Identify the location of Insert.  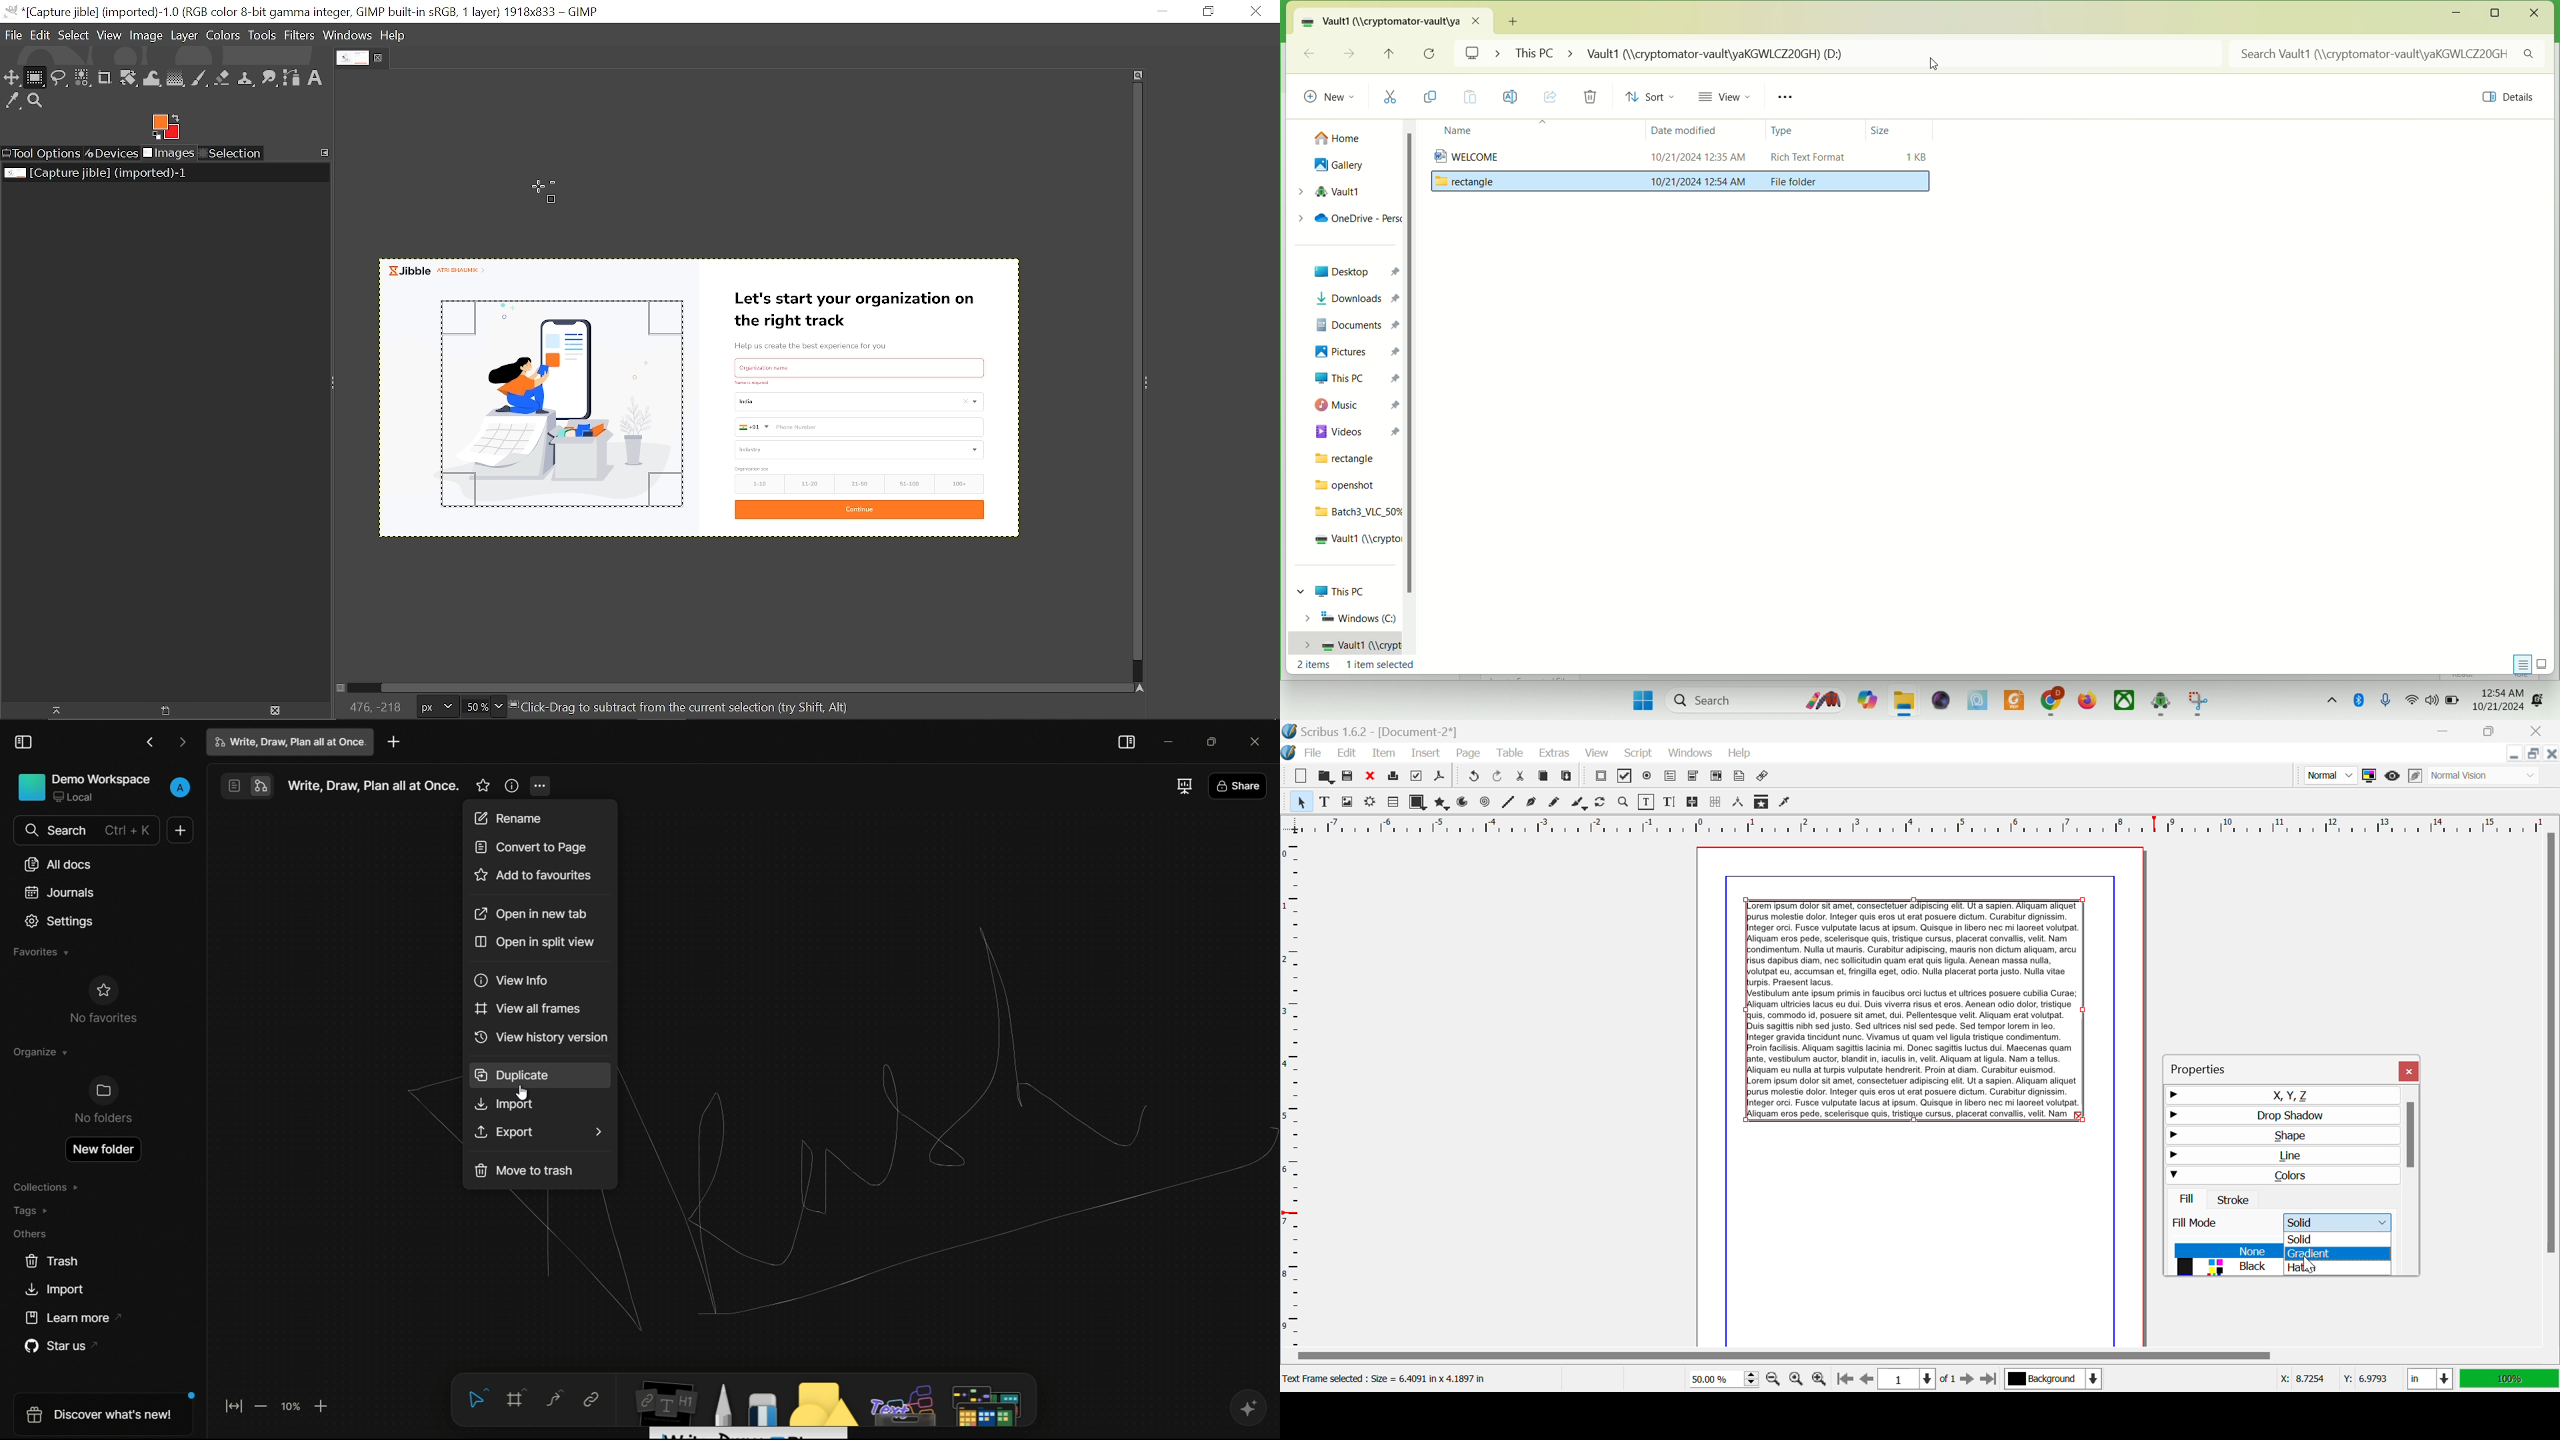
(1427, 754).